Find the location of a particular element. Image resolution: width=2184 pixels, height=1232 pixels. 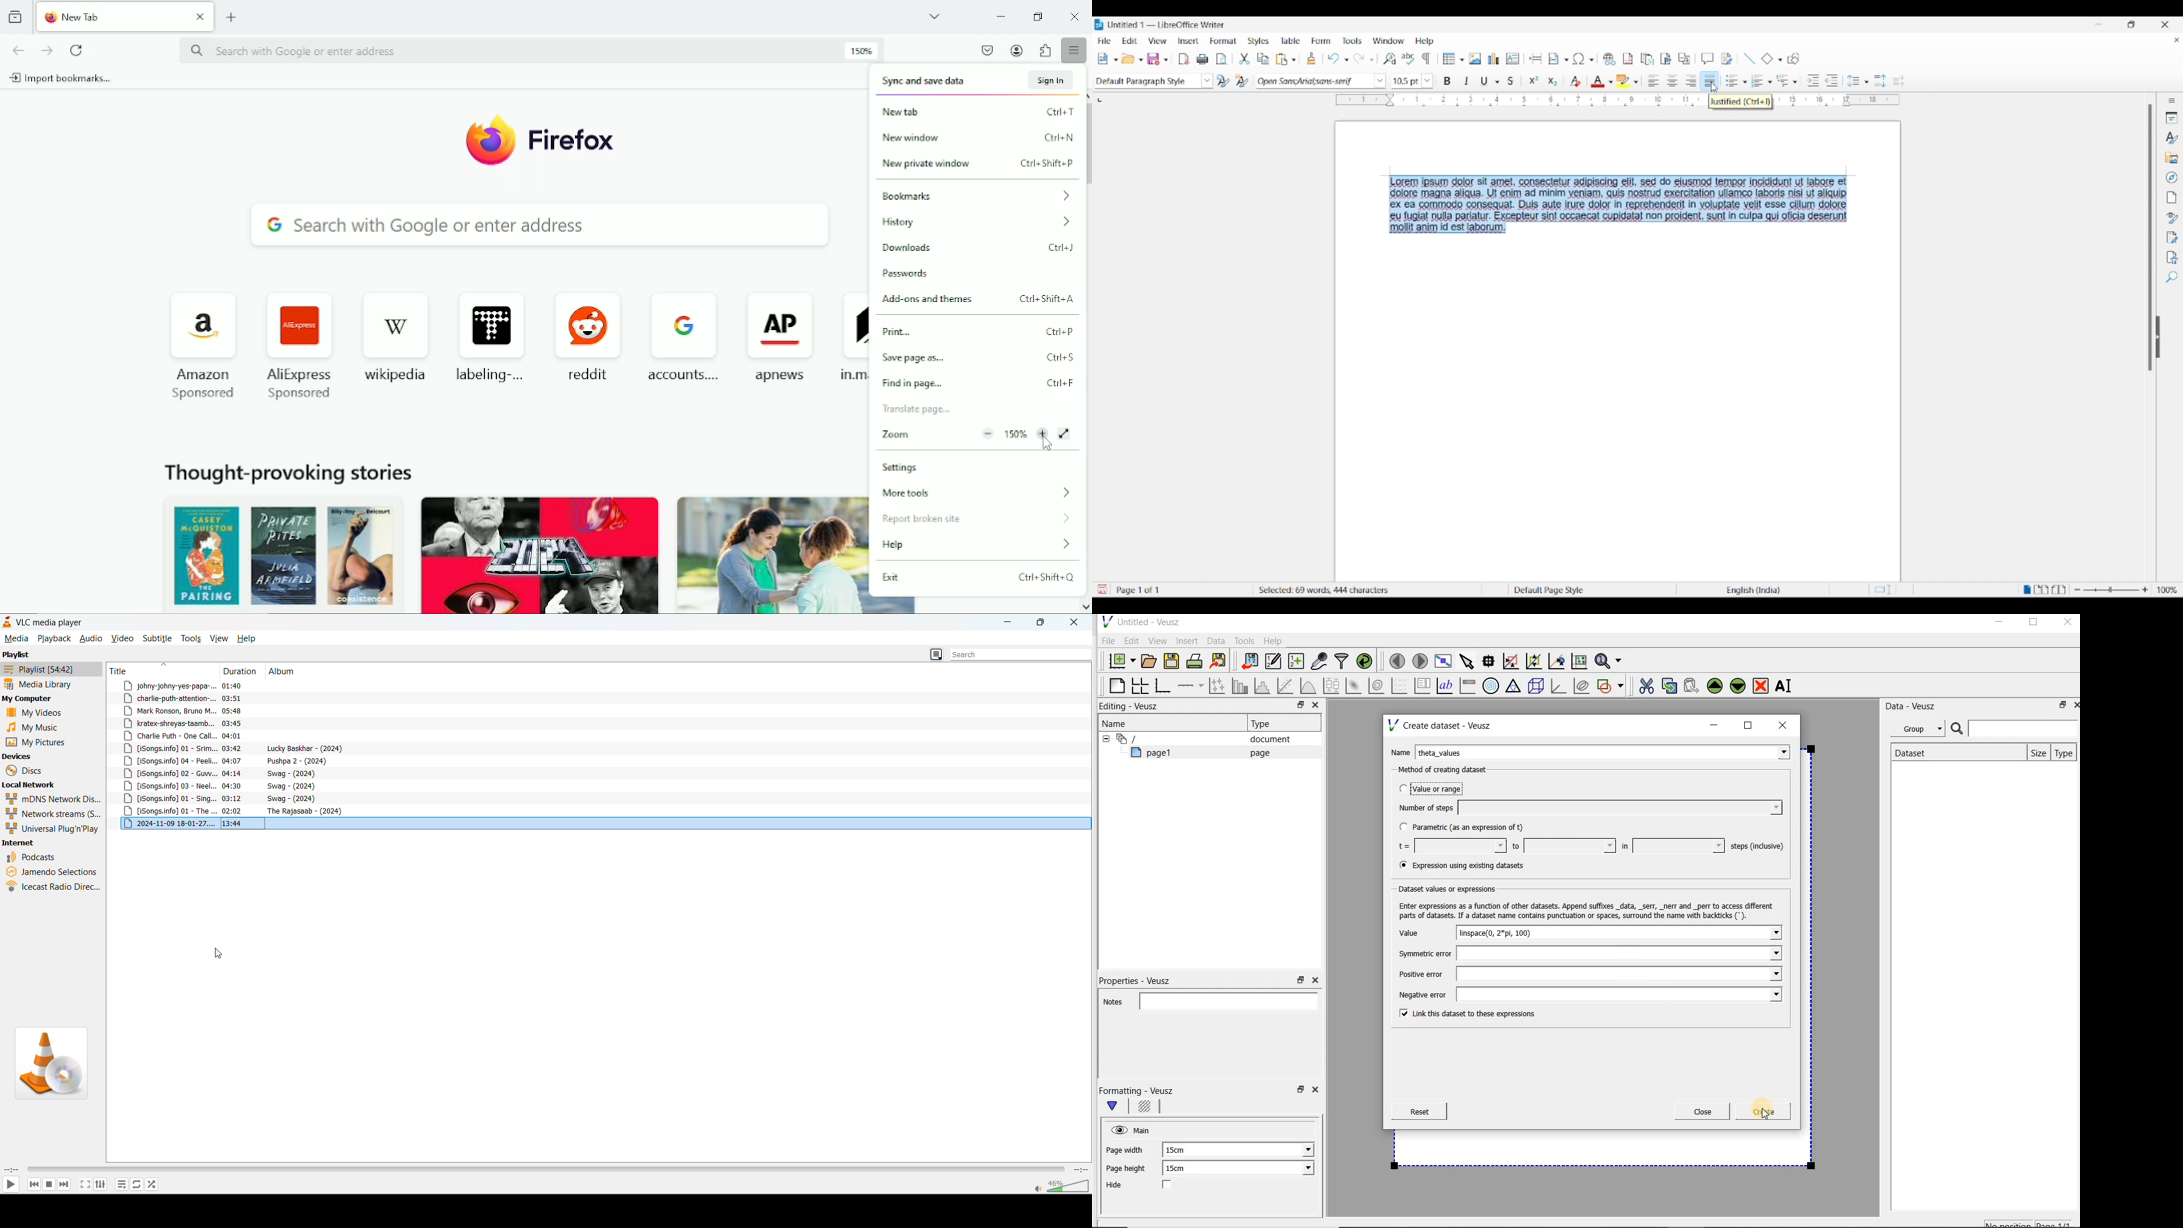

Exit is located at coordinates (981, 579).